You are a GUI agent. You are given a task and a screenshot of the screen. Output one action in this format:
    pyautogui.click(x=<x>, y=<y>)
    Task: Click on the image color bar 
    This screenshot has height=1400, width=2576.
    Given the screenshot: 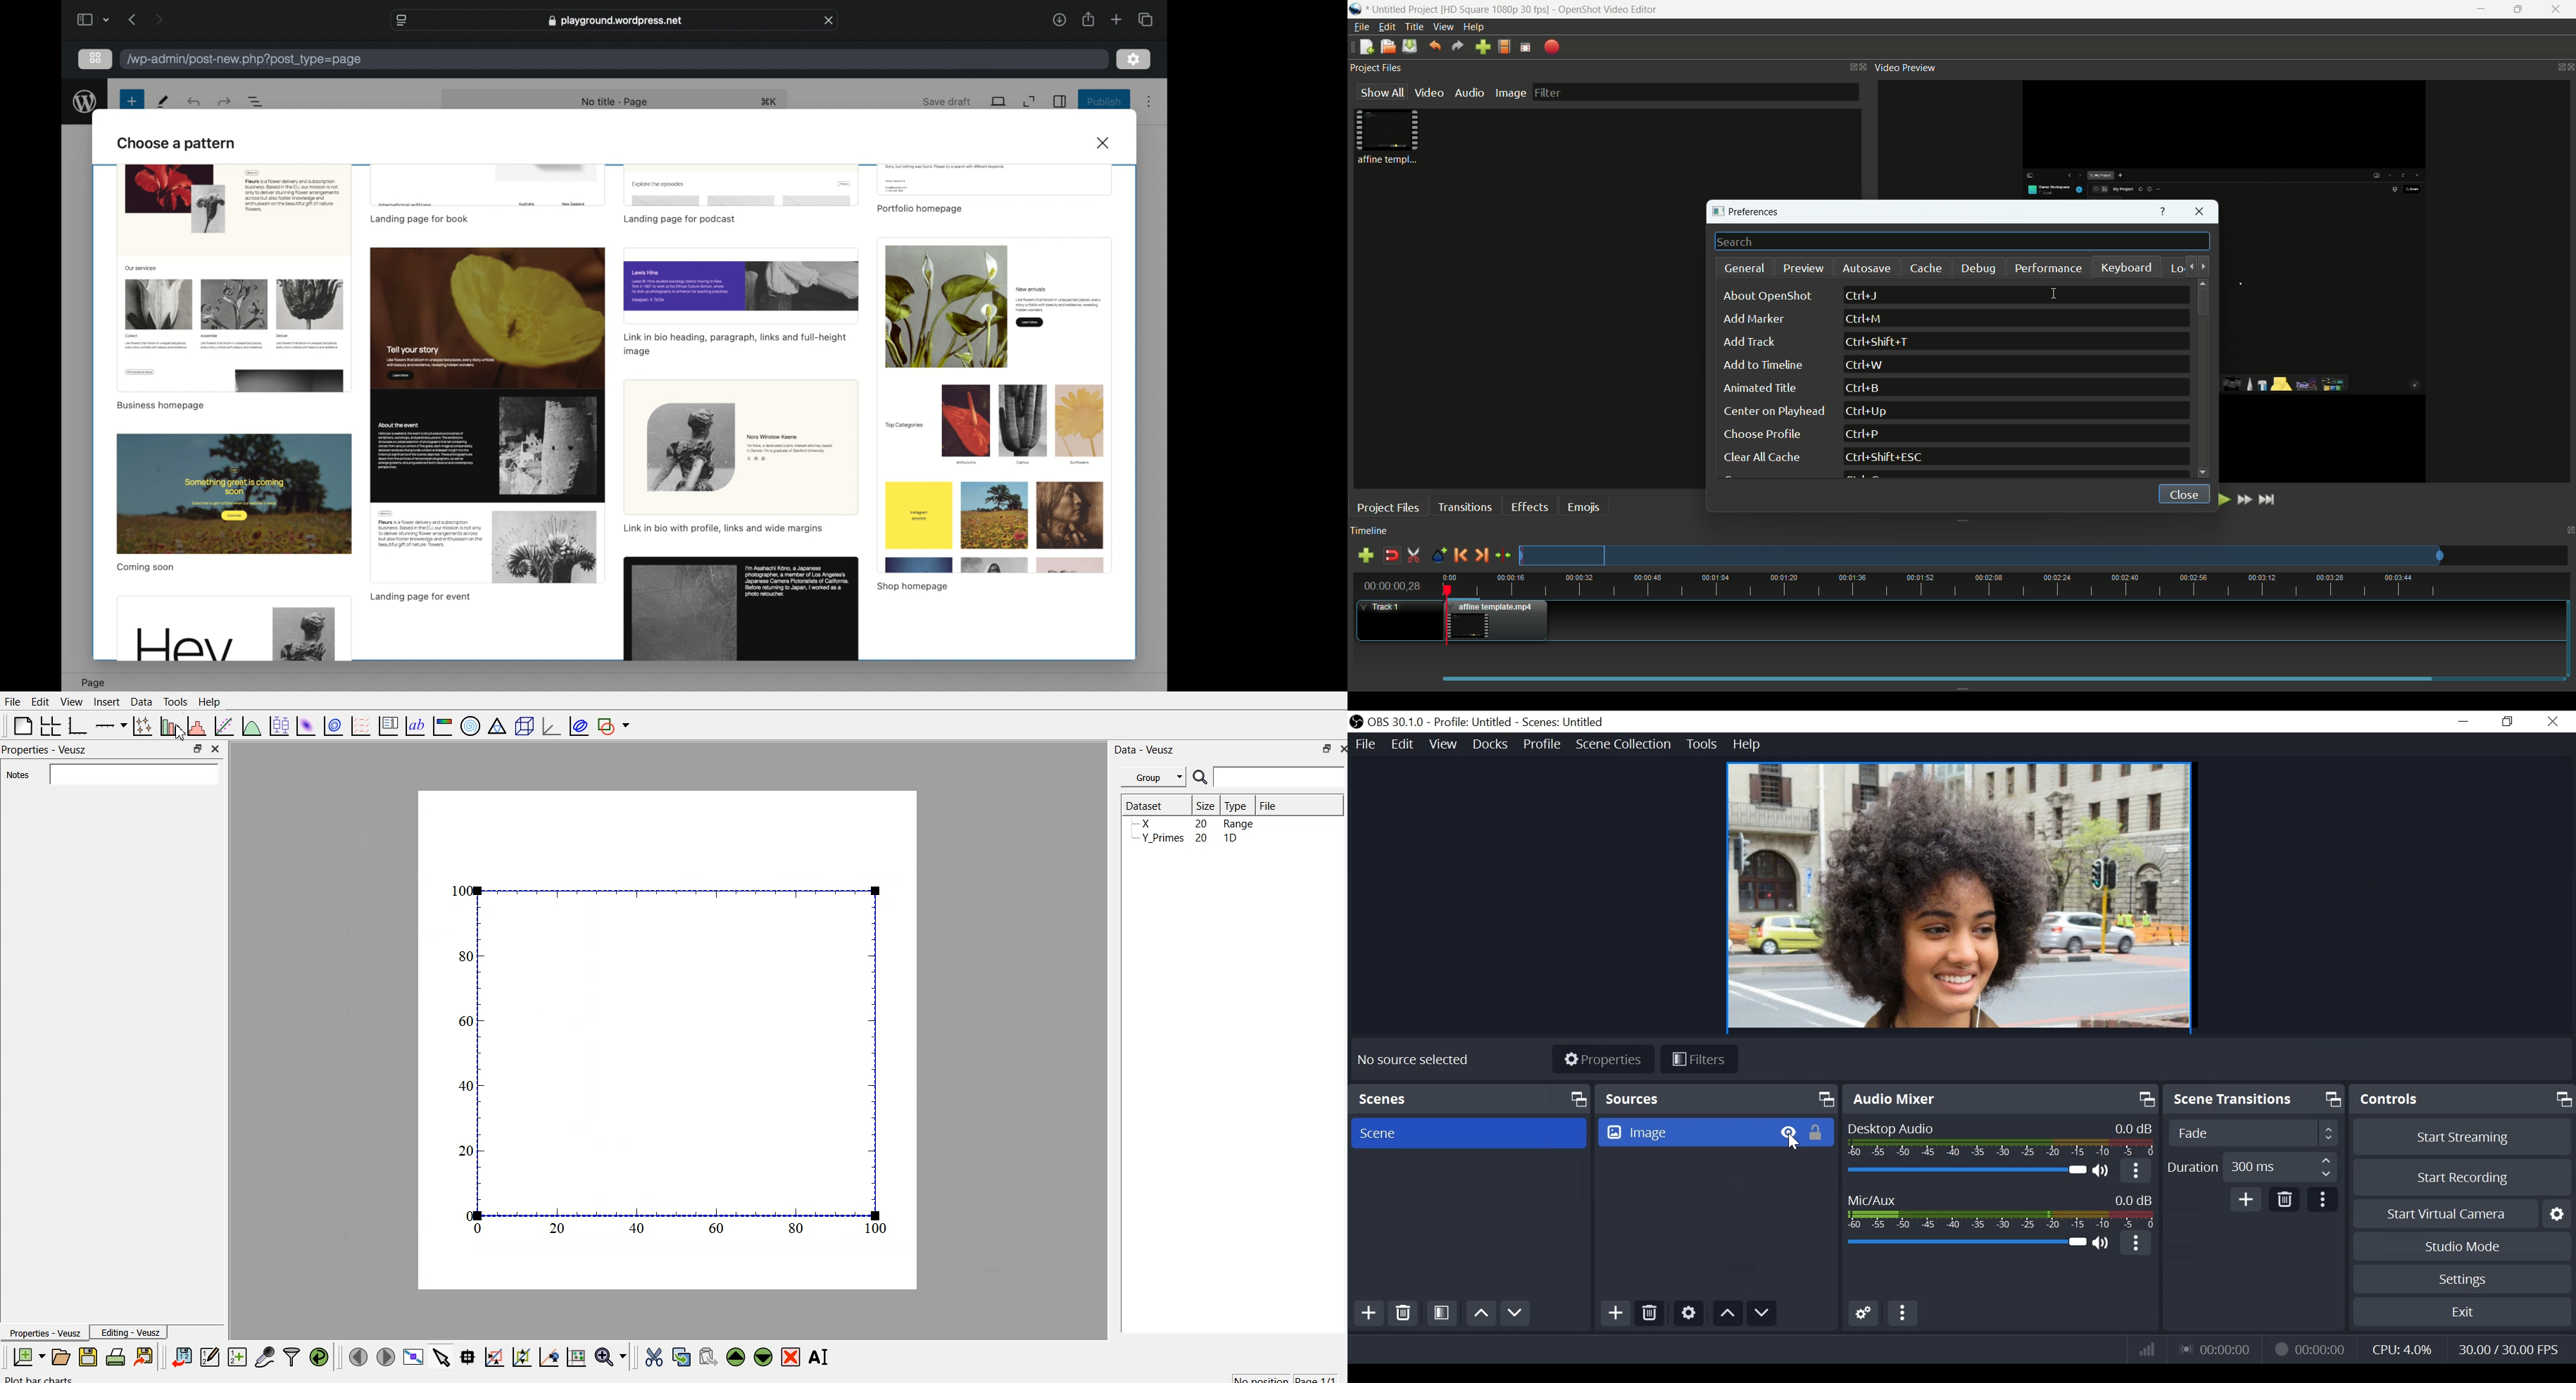 What is the action you would take?
    pyautogui.click(x=443, y=727)
    